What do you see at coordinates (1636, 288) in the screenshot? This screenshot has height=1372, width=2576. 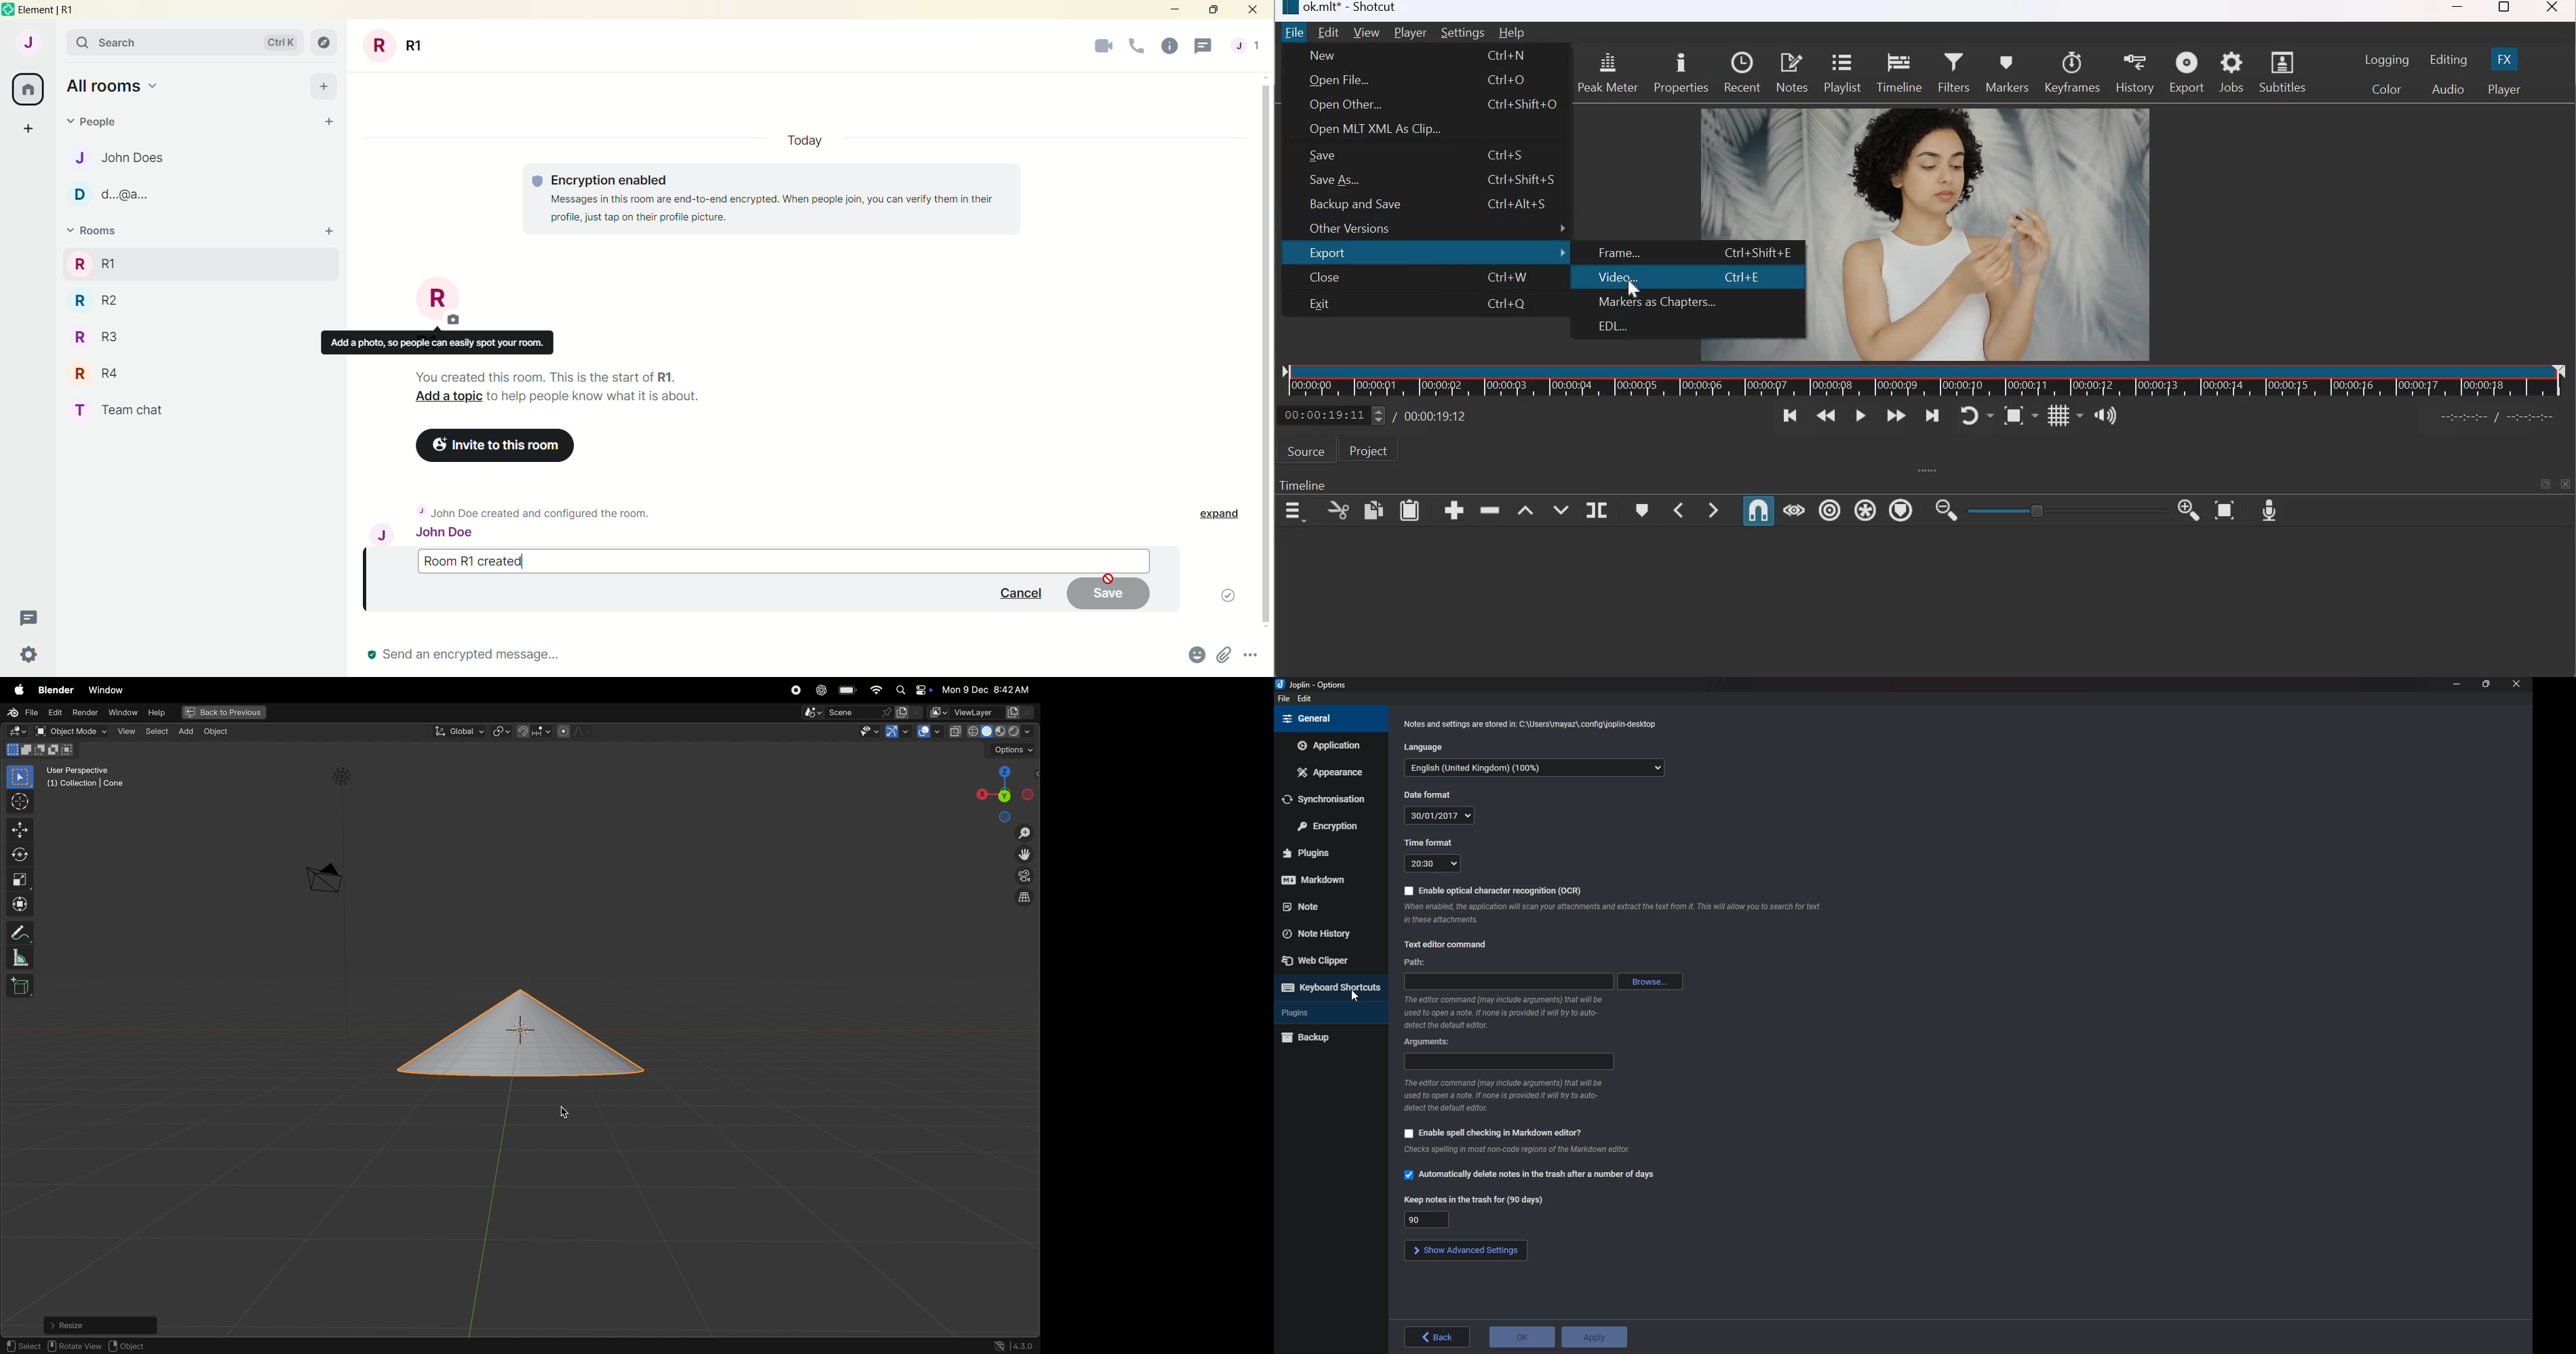 I see `cursor` at bounding box center [1636, 288].